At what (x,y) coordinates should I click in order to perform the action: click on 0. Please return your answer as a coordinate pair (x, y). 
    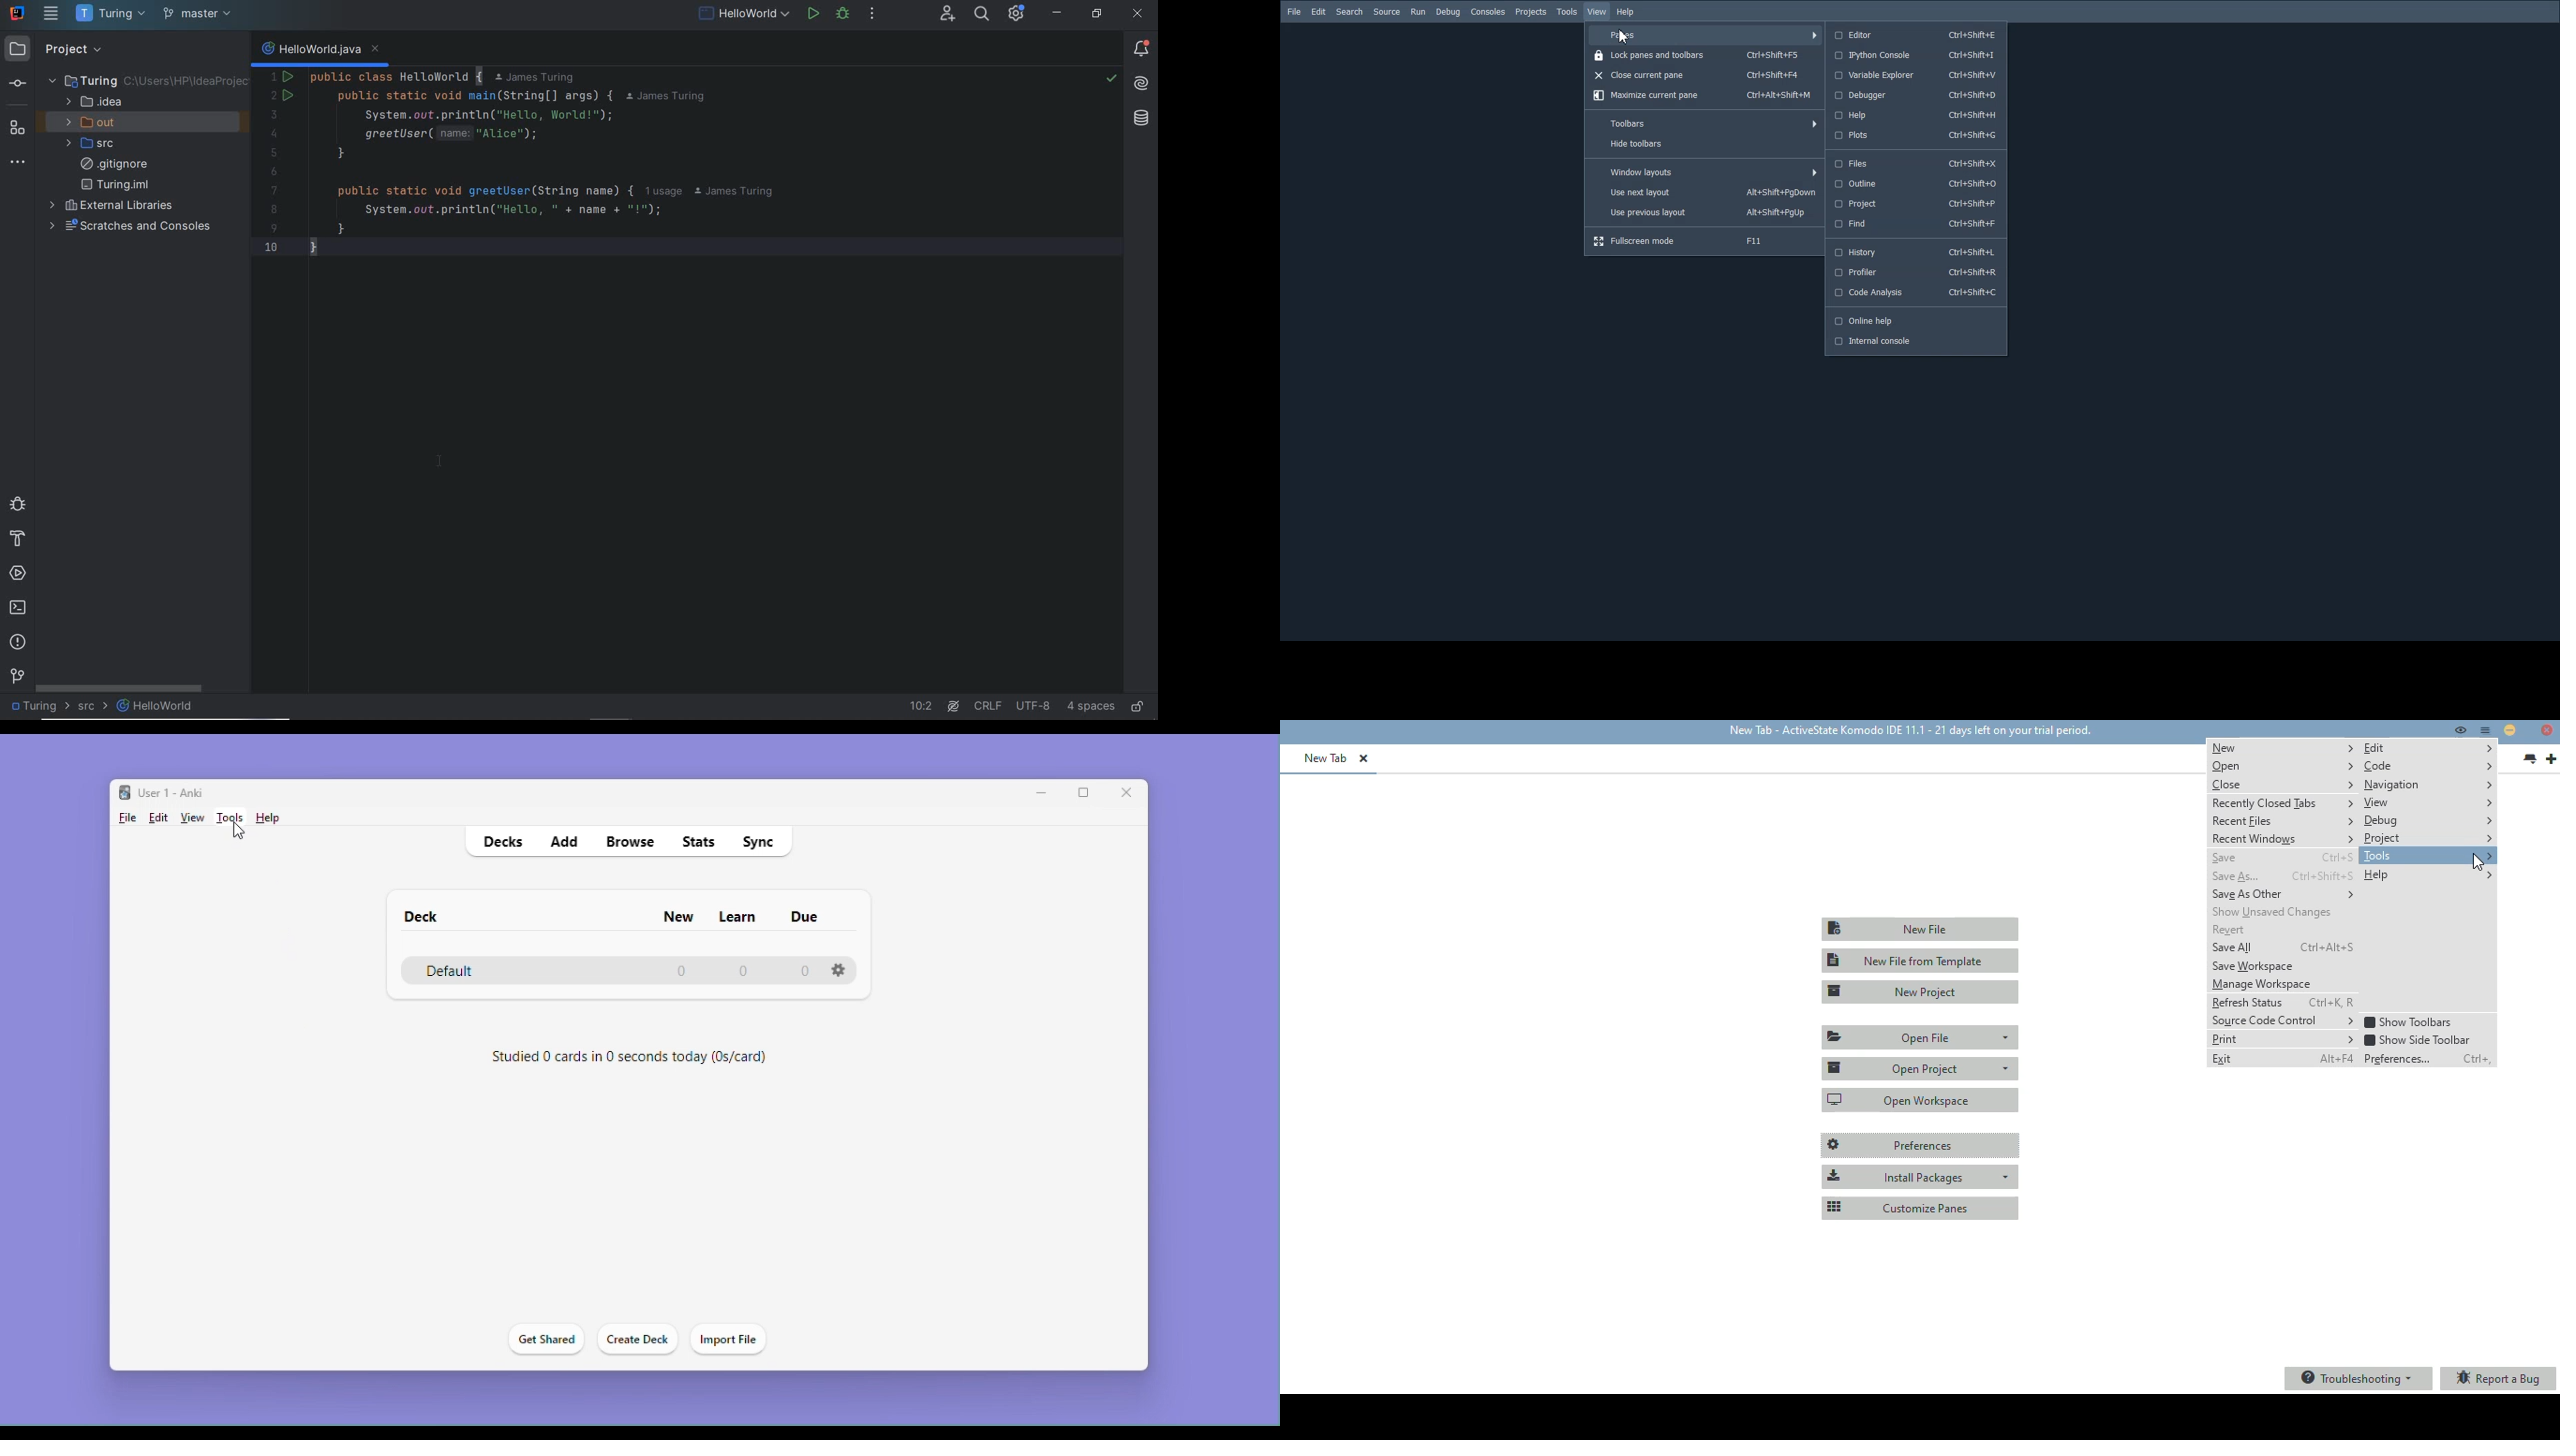
    Looking at the image, I should click on (804, 968).